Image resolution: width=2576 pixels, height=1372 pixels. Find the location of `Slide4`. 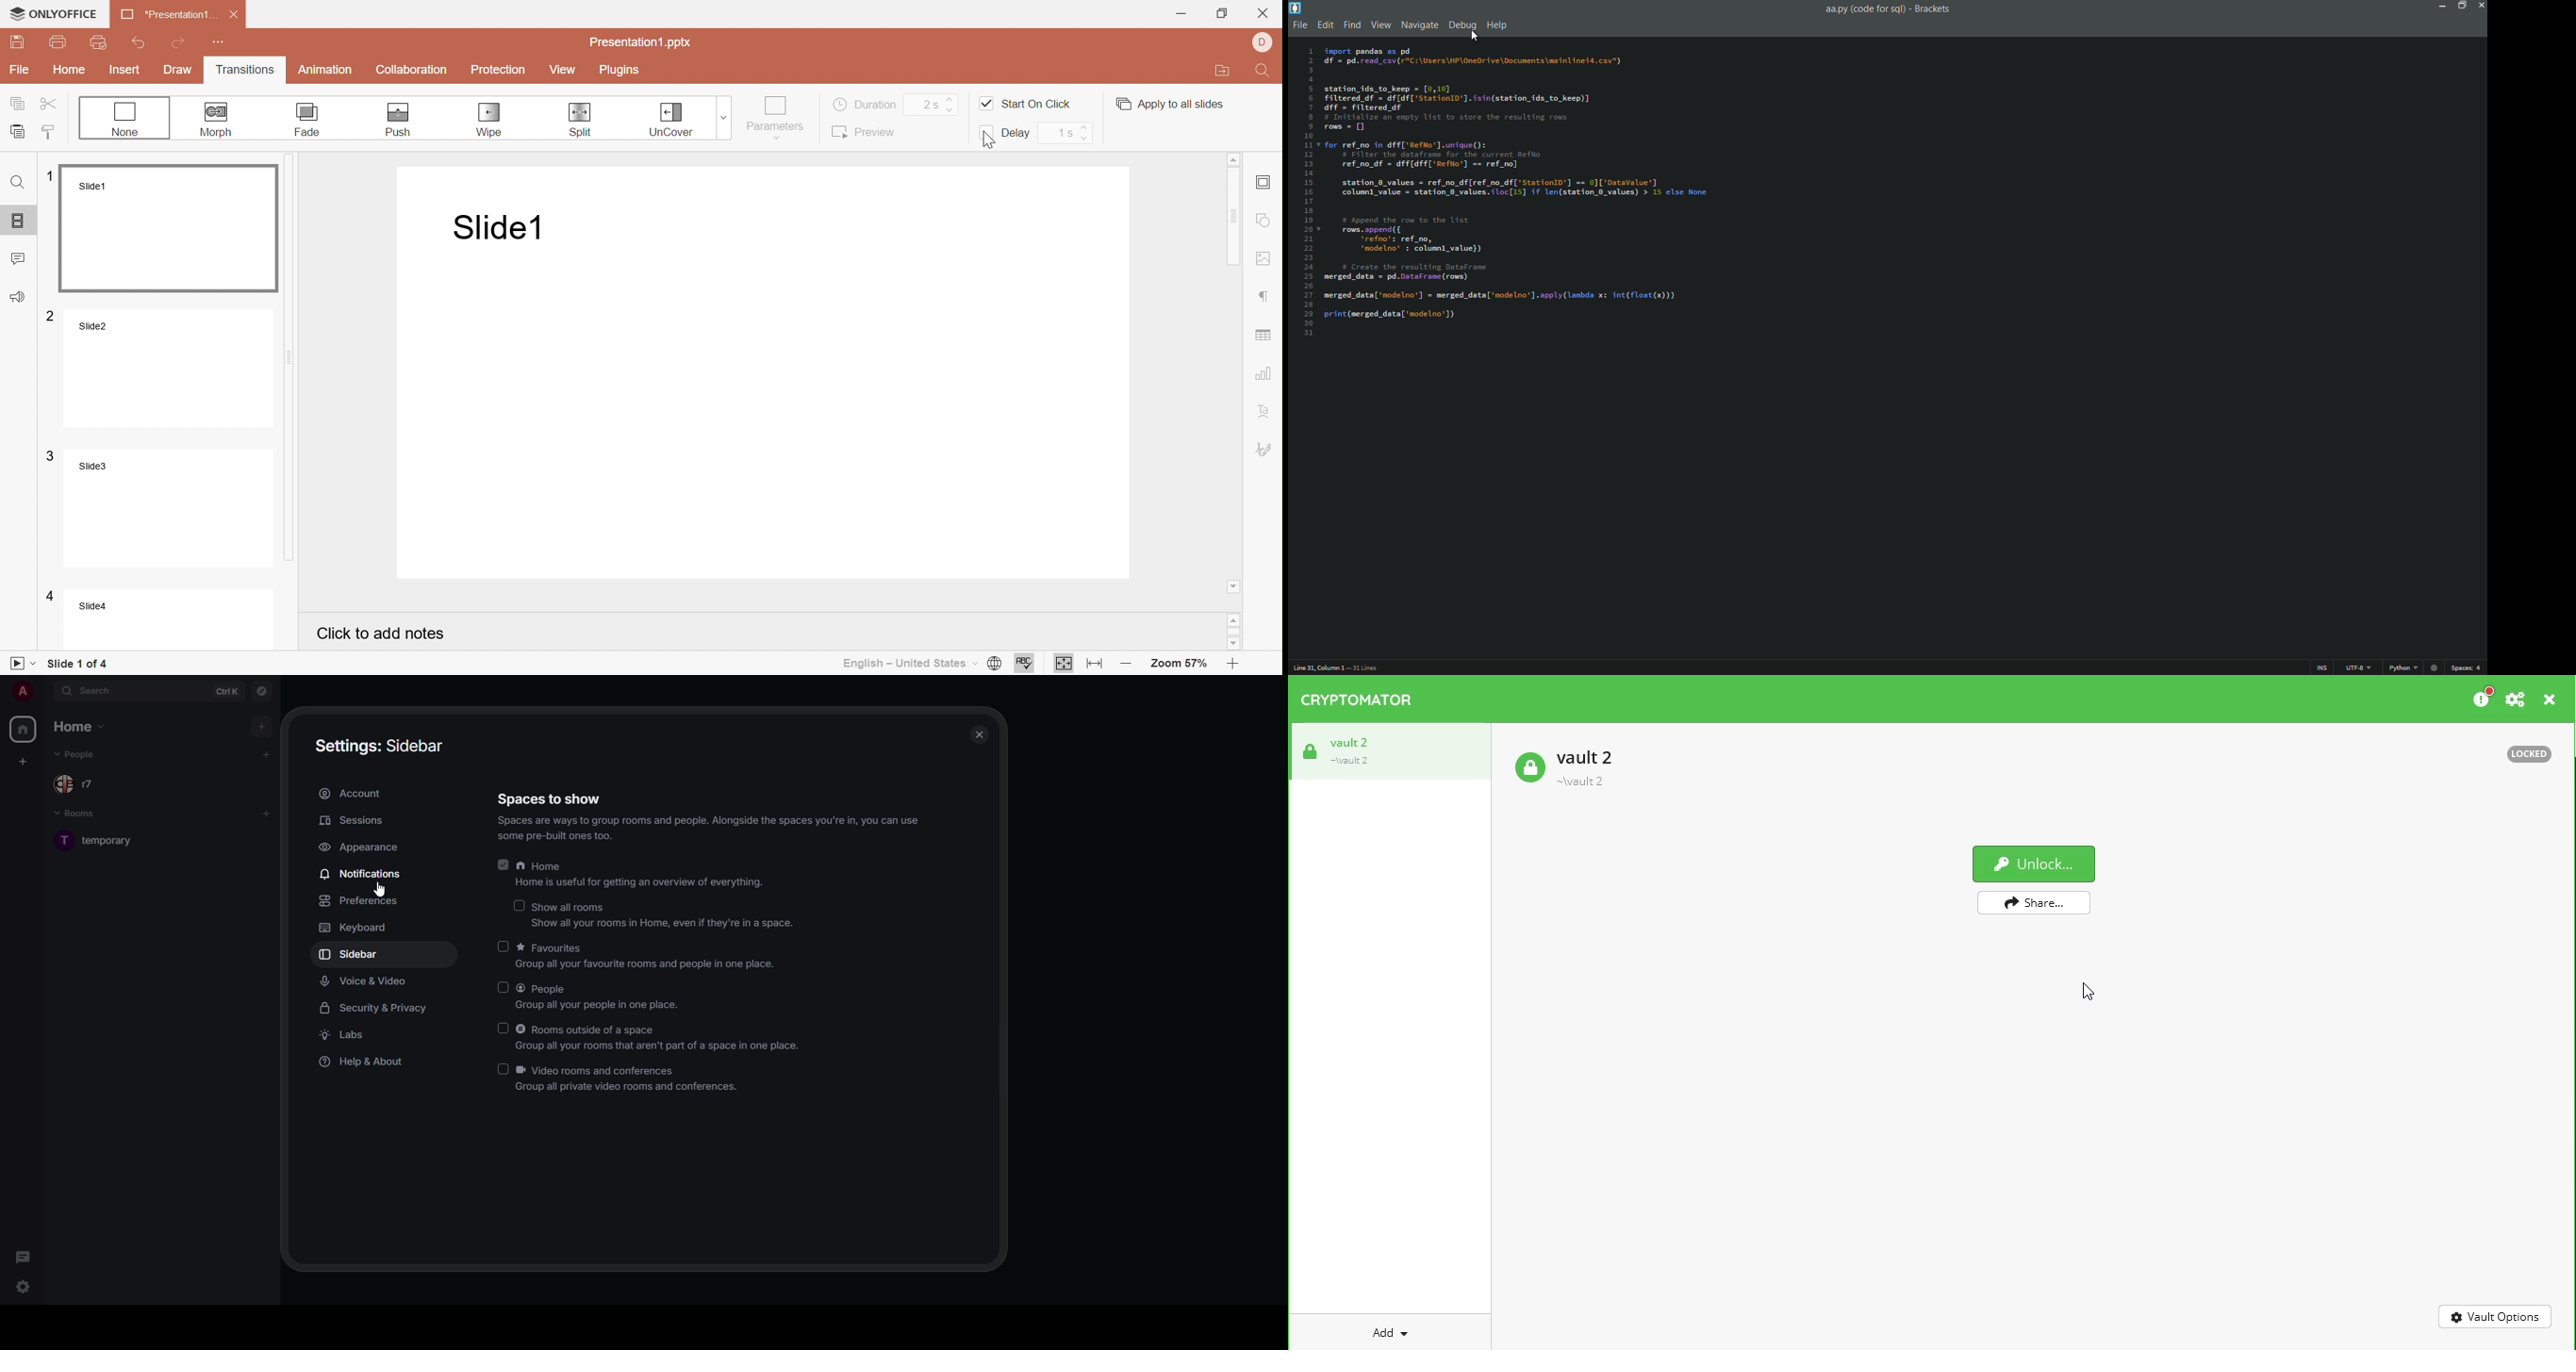

Slide4 is located at coordinates (175, 621).